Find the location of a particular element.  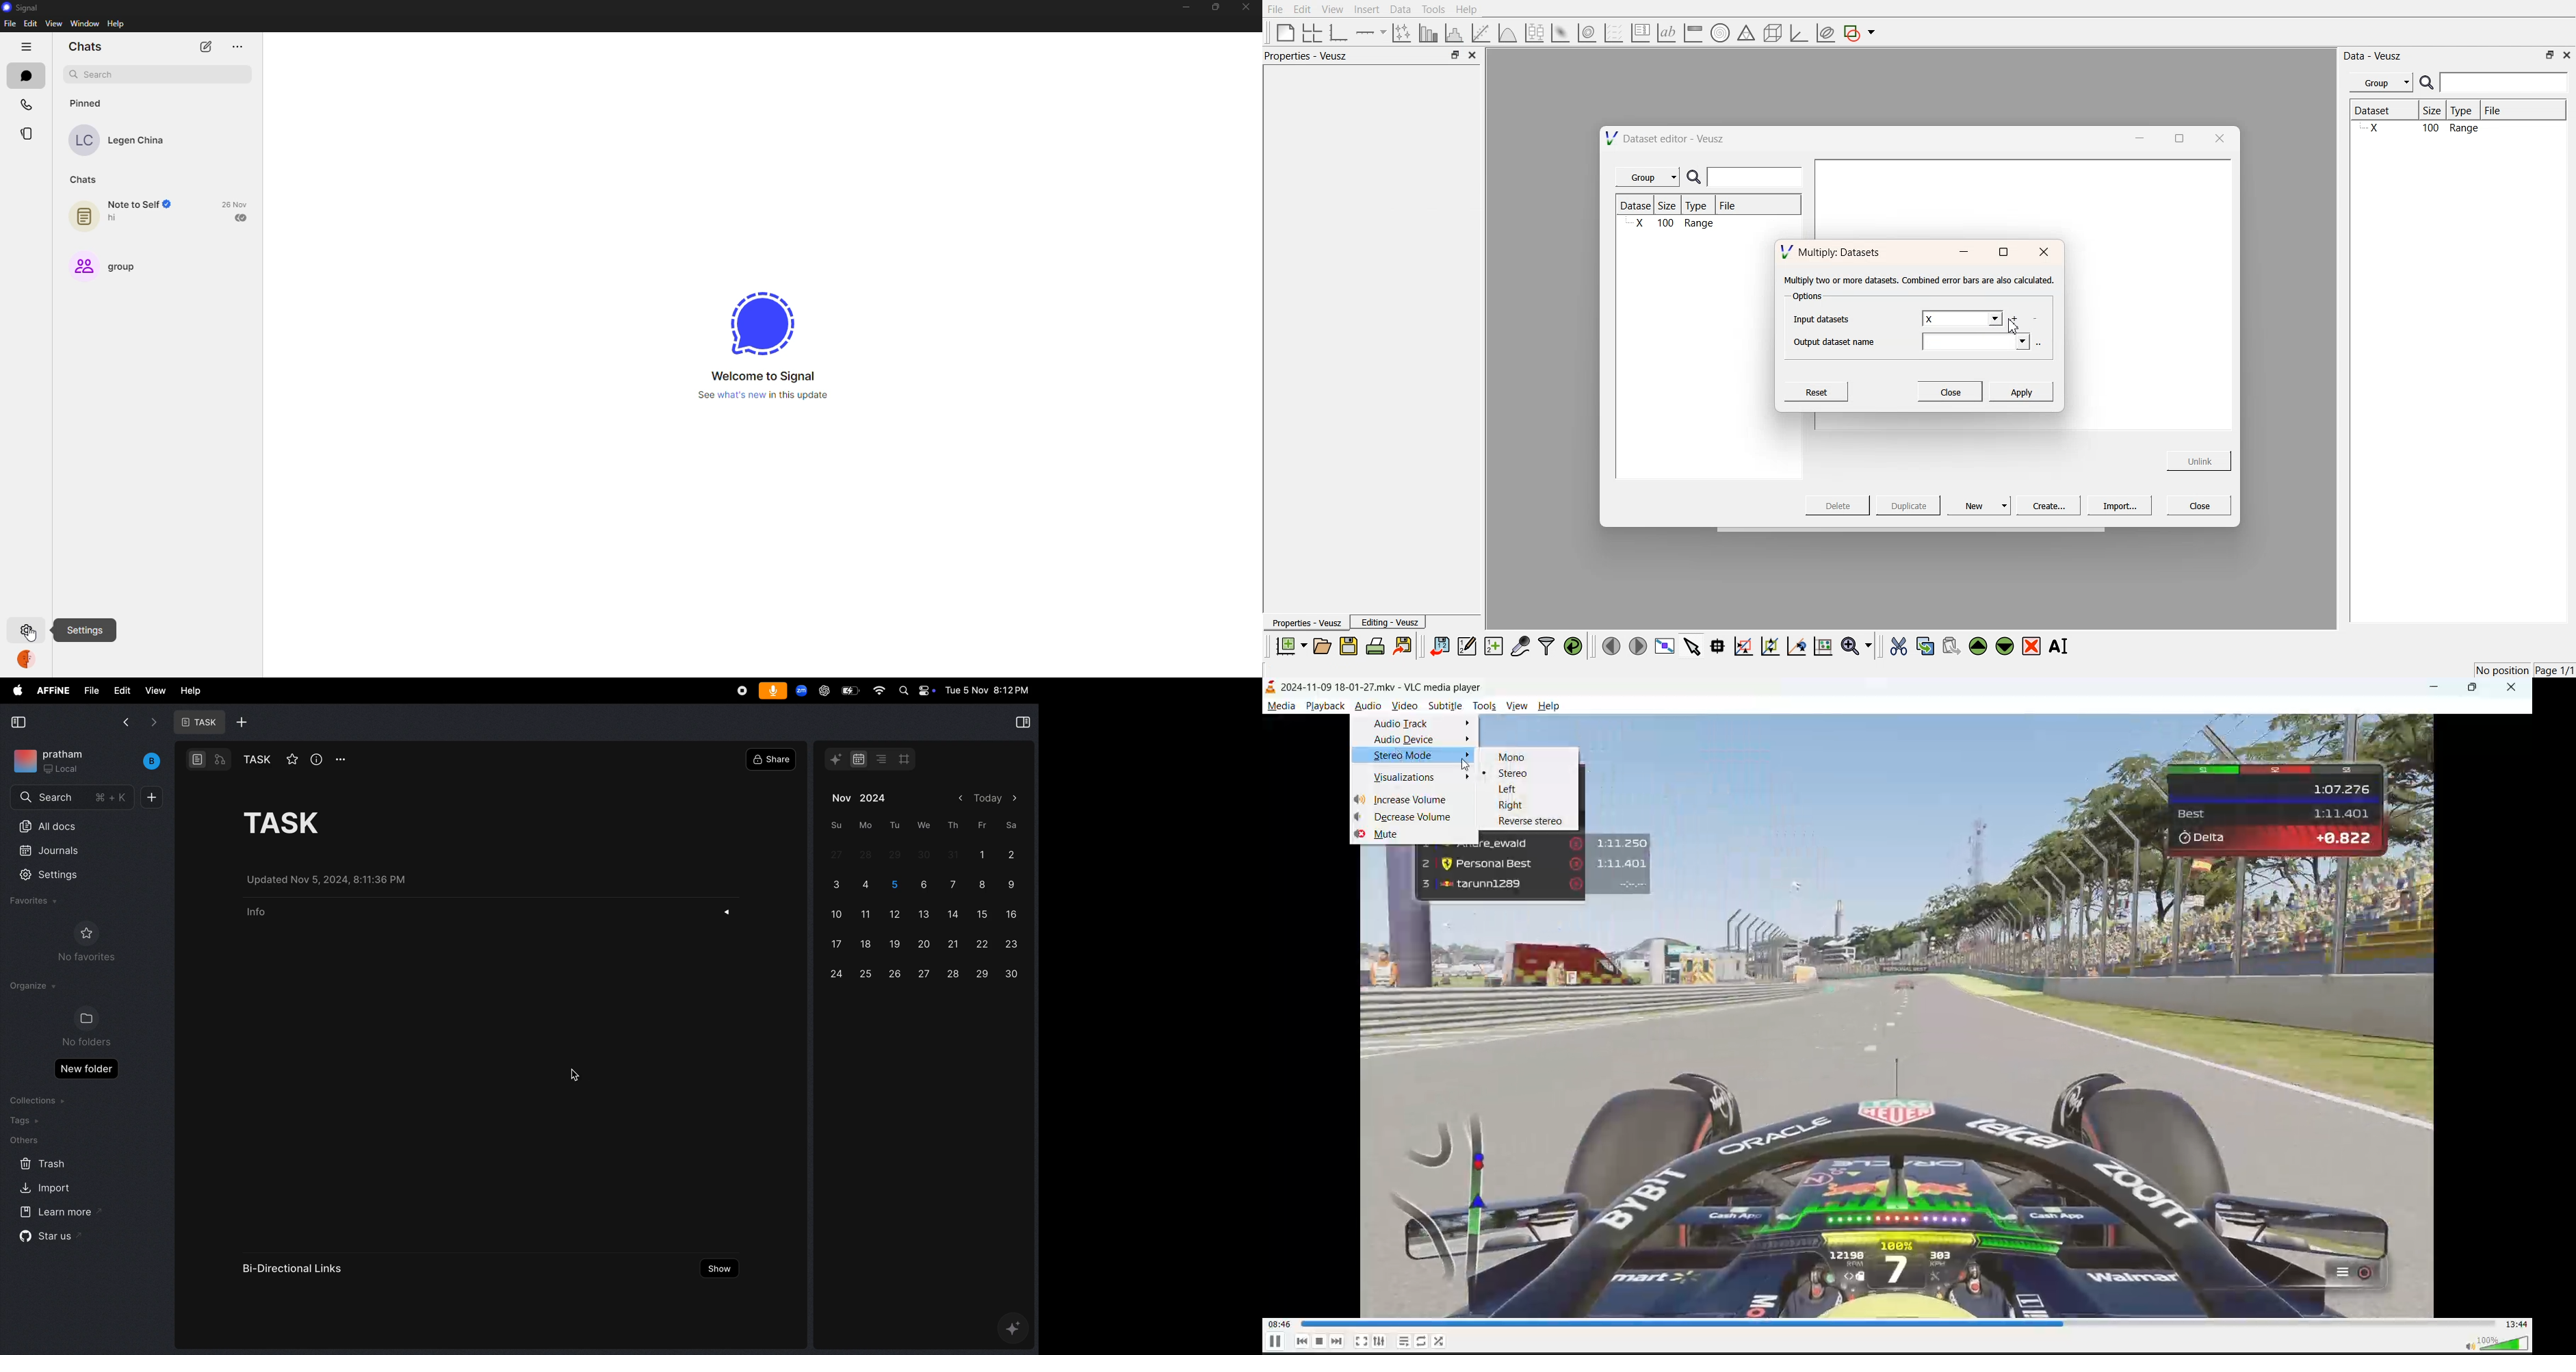

collection is located at coordinates (39, 1100).